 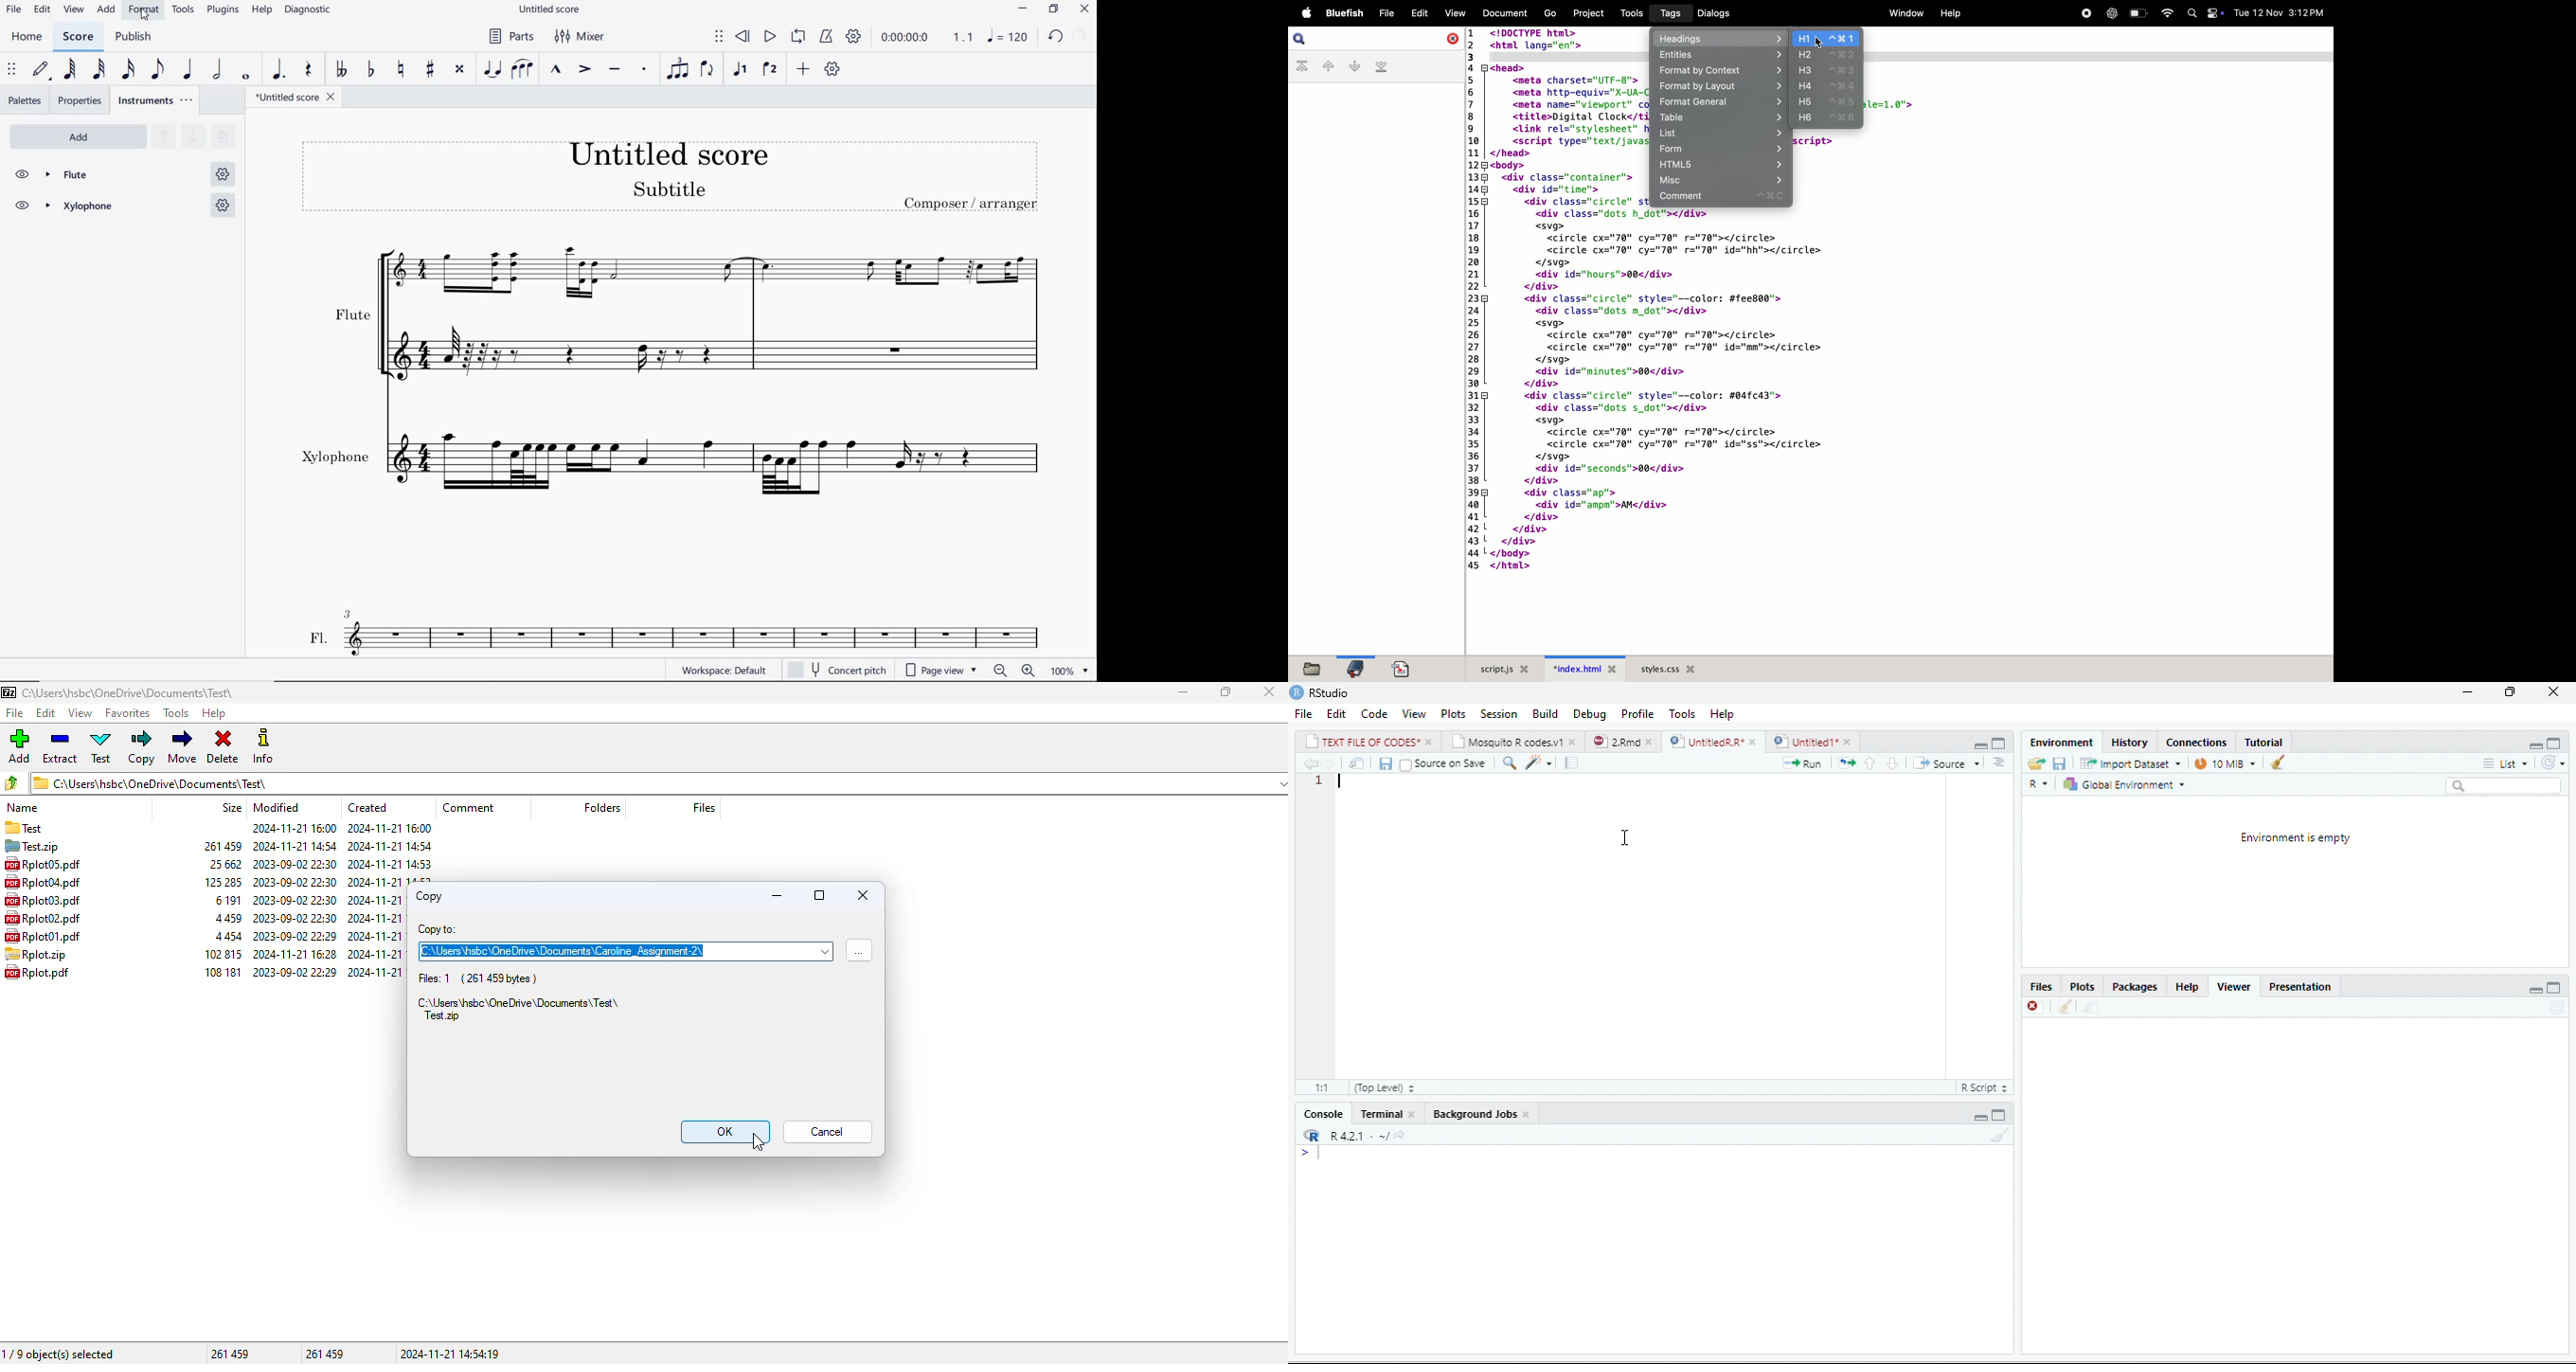 I want to click on REMOVE SELECTED INSTRUMENT, so click(x=223, y=139).